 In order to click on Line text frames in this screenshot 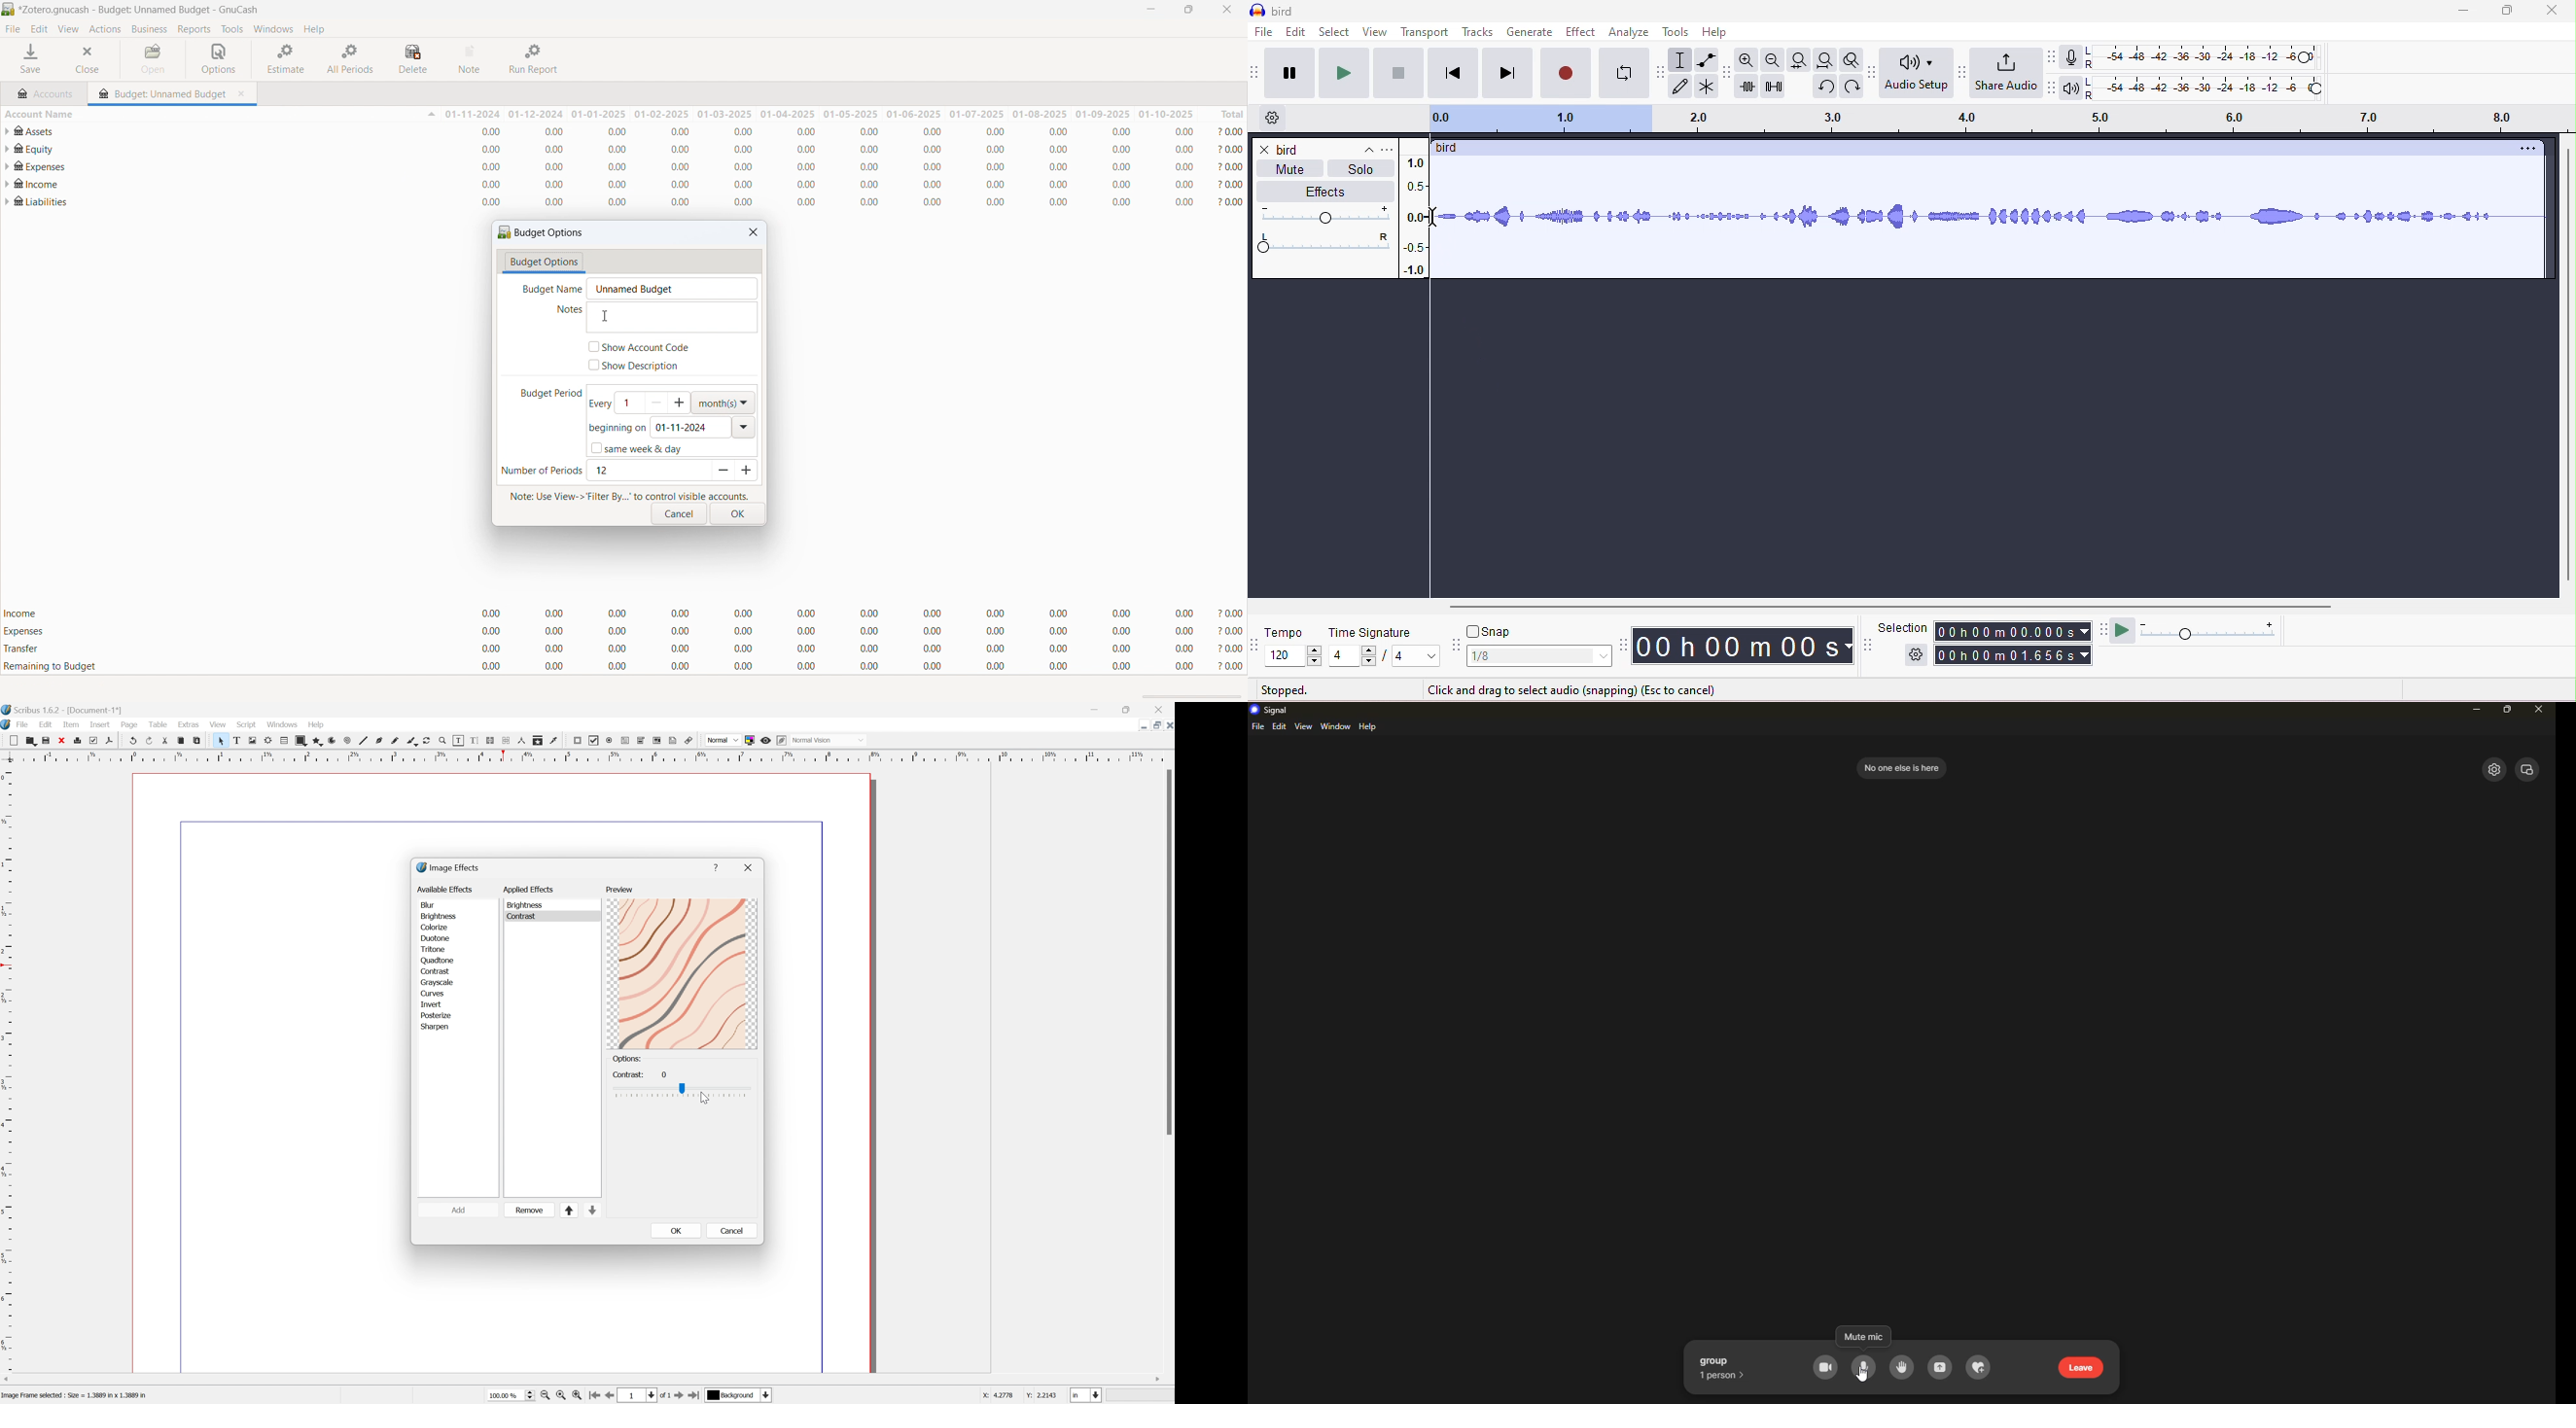, I will do `click(491, 740)`.